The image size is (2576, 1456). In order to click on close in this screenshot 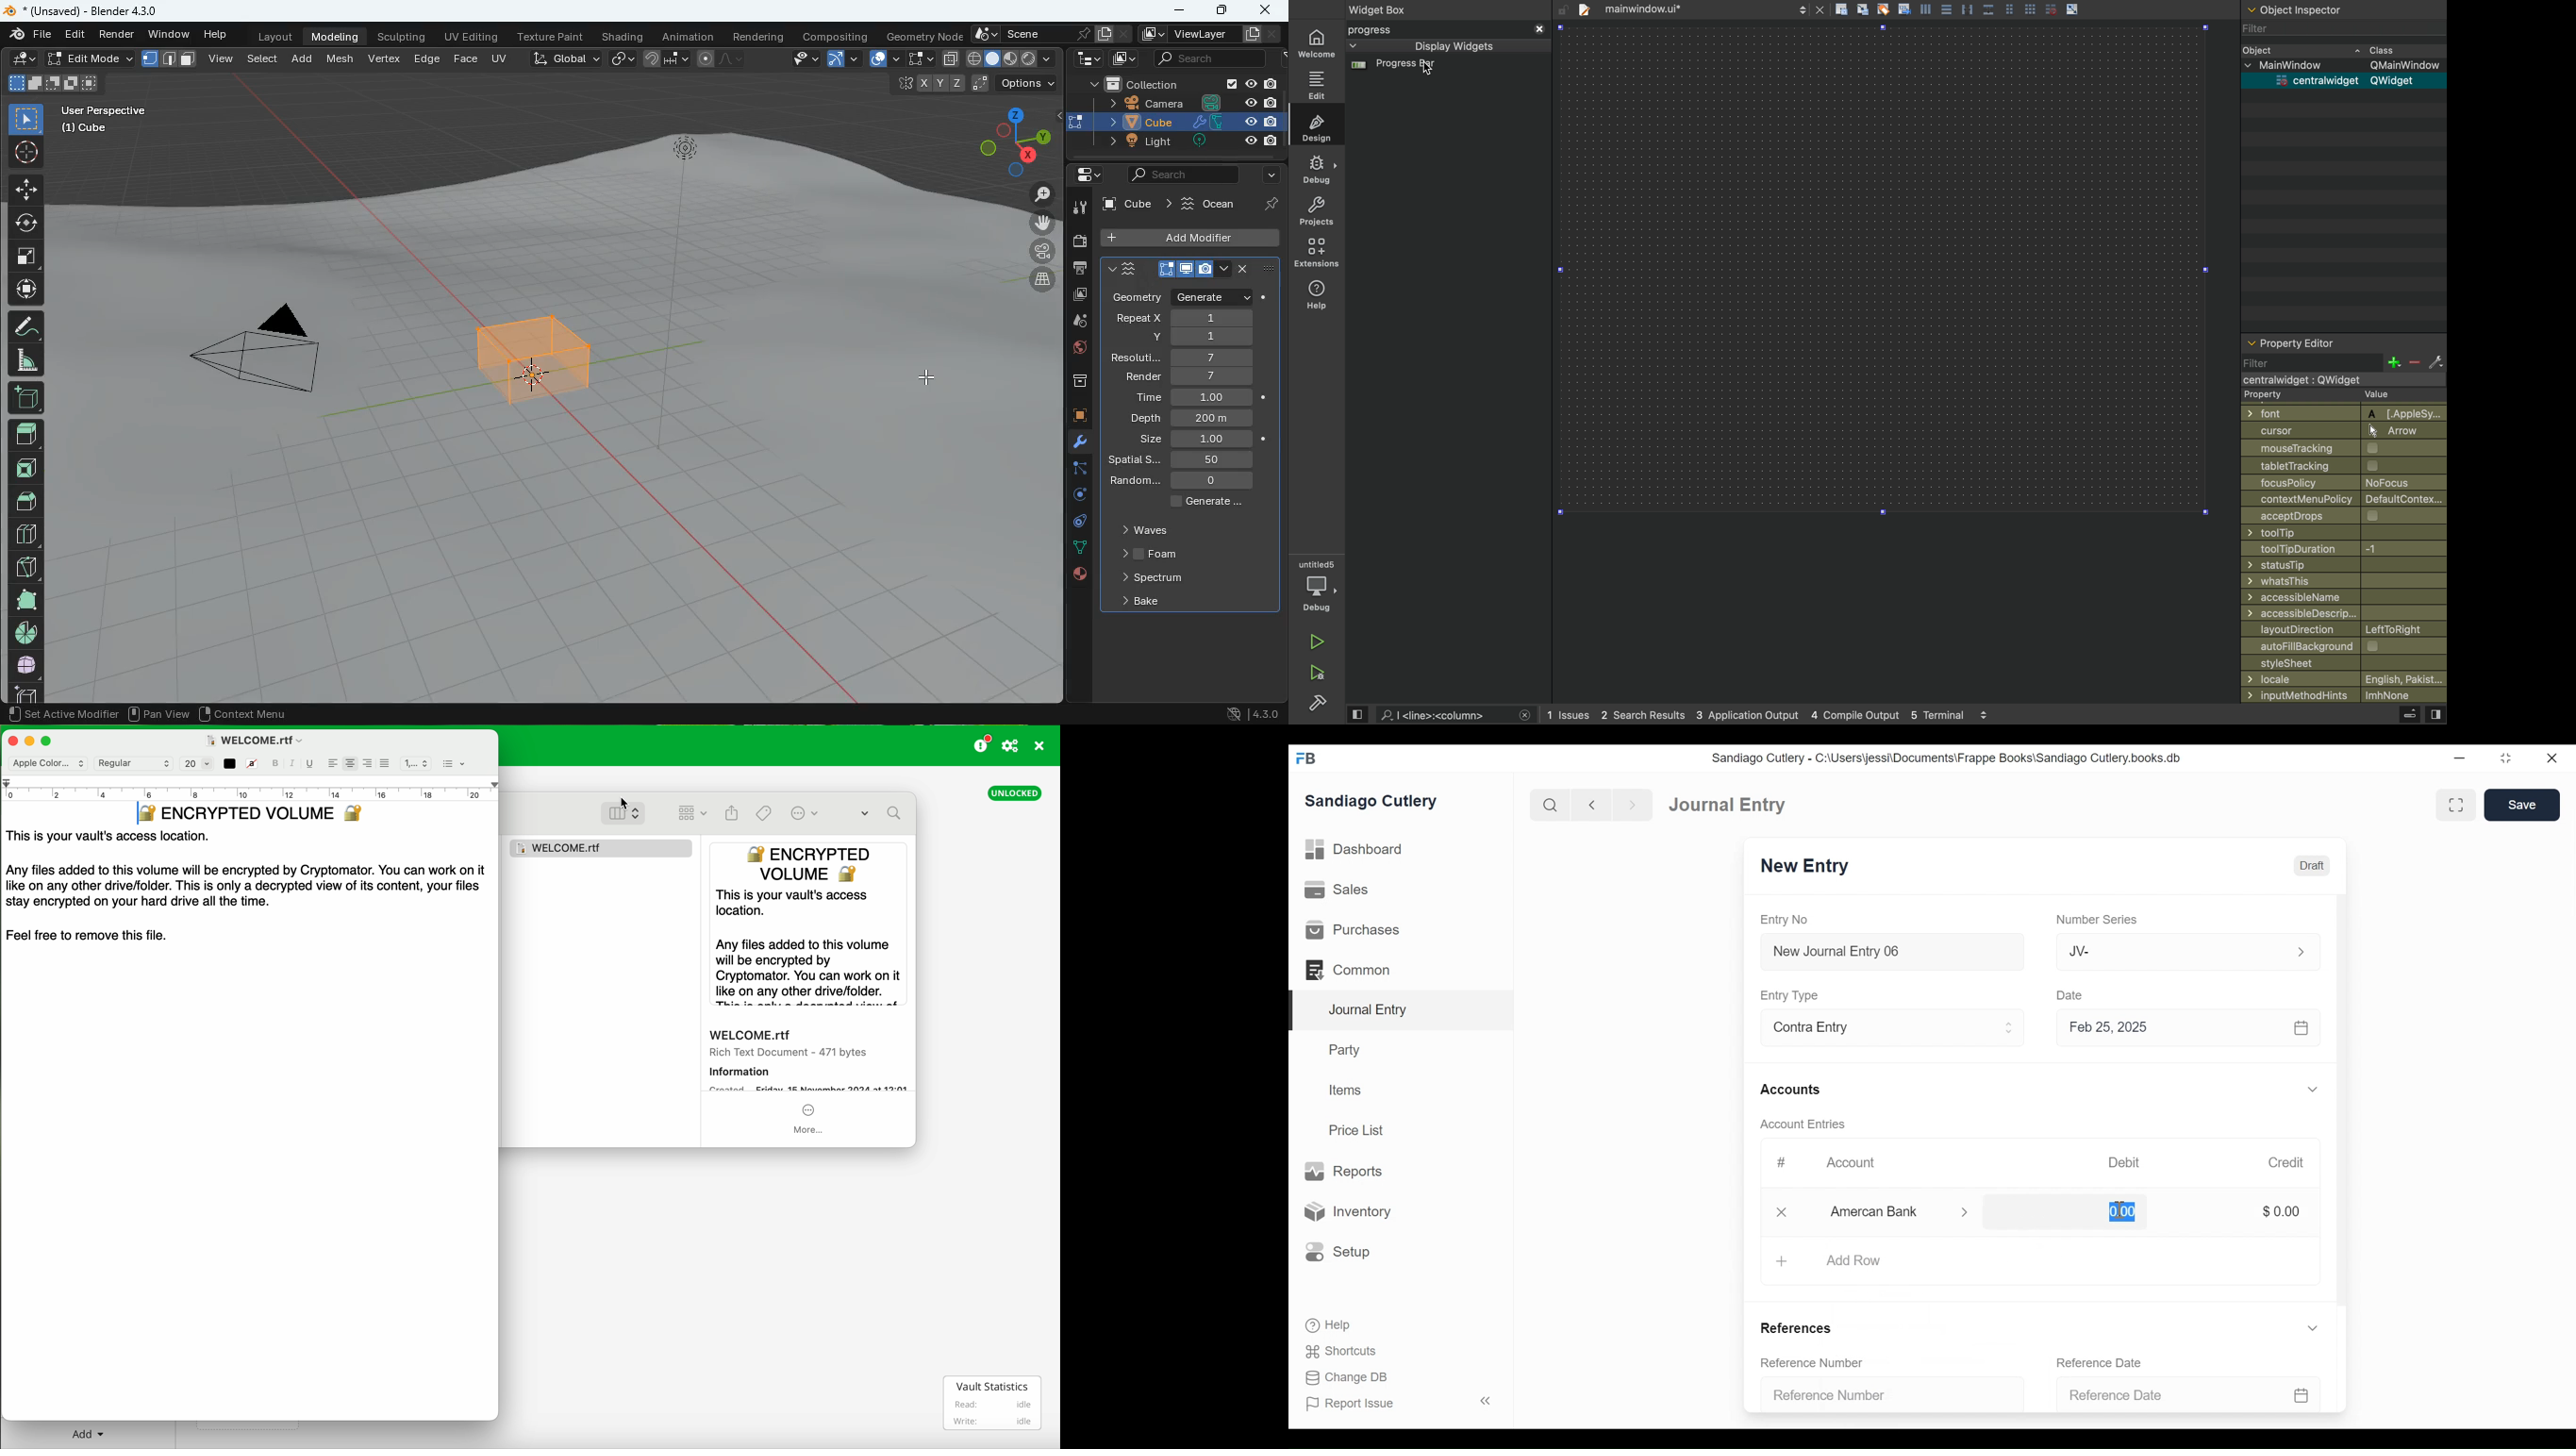, I will do `click(1264, 9)`.